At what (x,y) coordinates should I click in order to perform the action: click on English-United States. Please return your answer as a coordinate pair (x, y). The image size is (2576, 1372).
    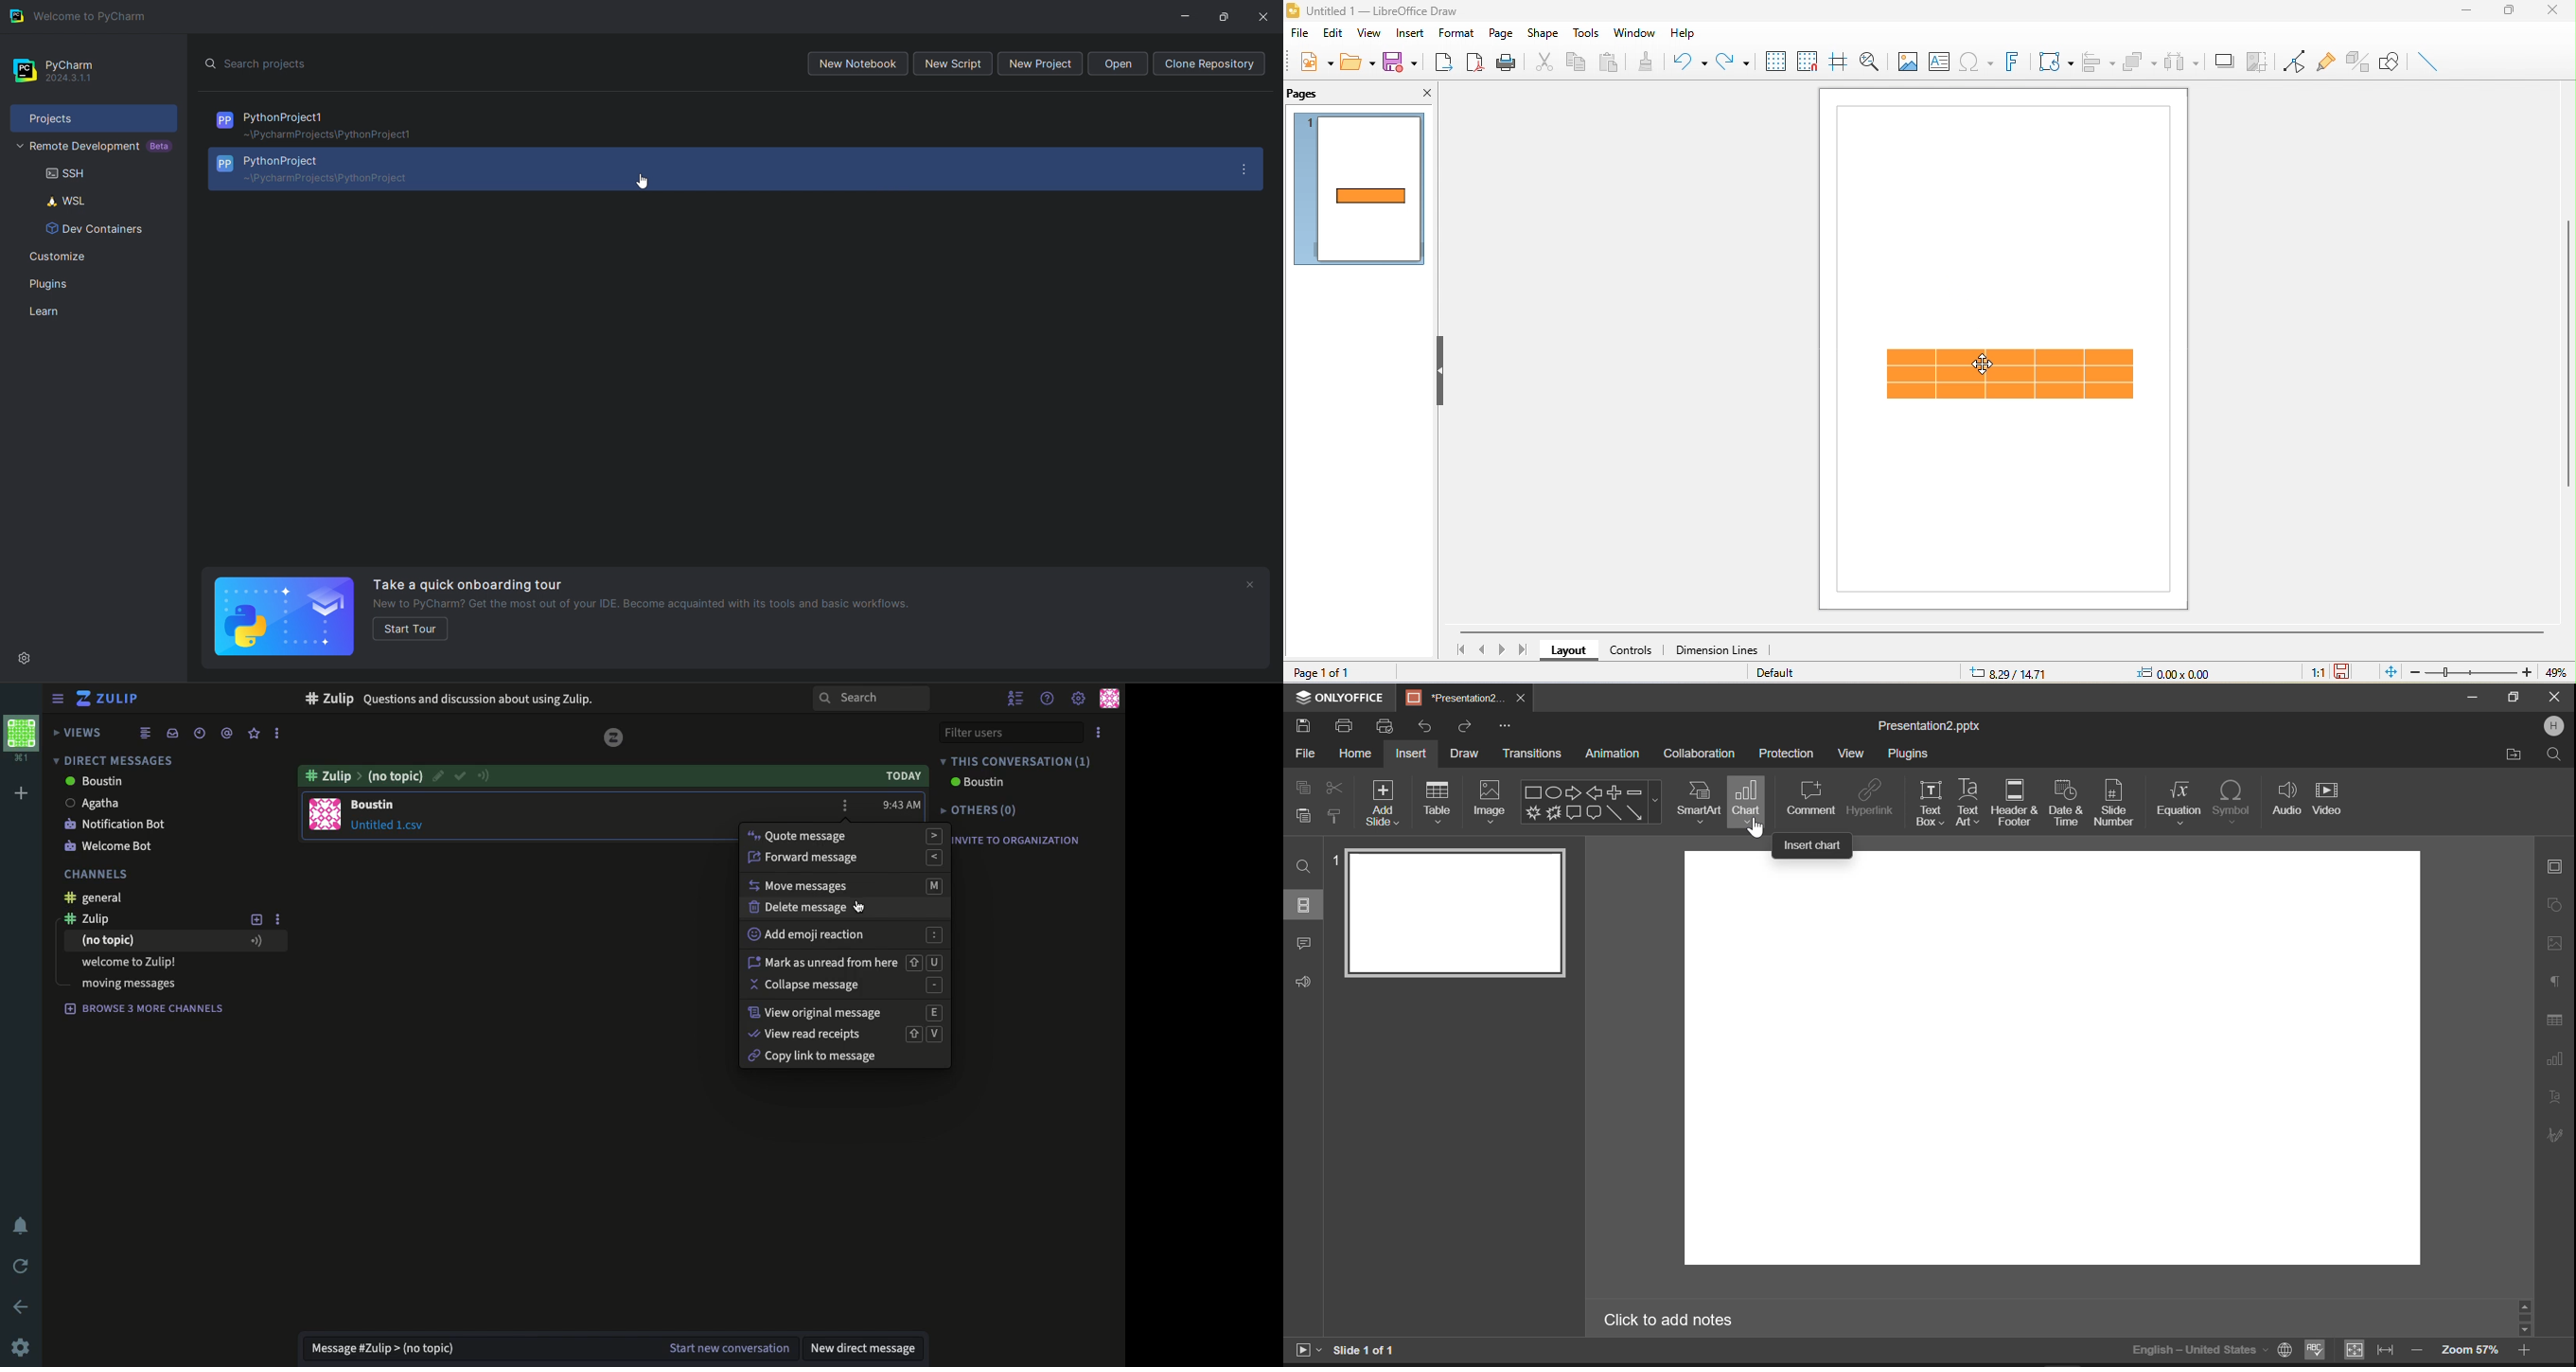
    Looking at the image, I should click on (2211, 1350).